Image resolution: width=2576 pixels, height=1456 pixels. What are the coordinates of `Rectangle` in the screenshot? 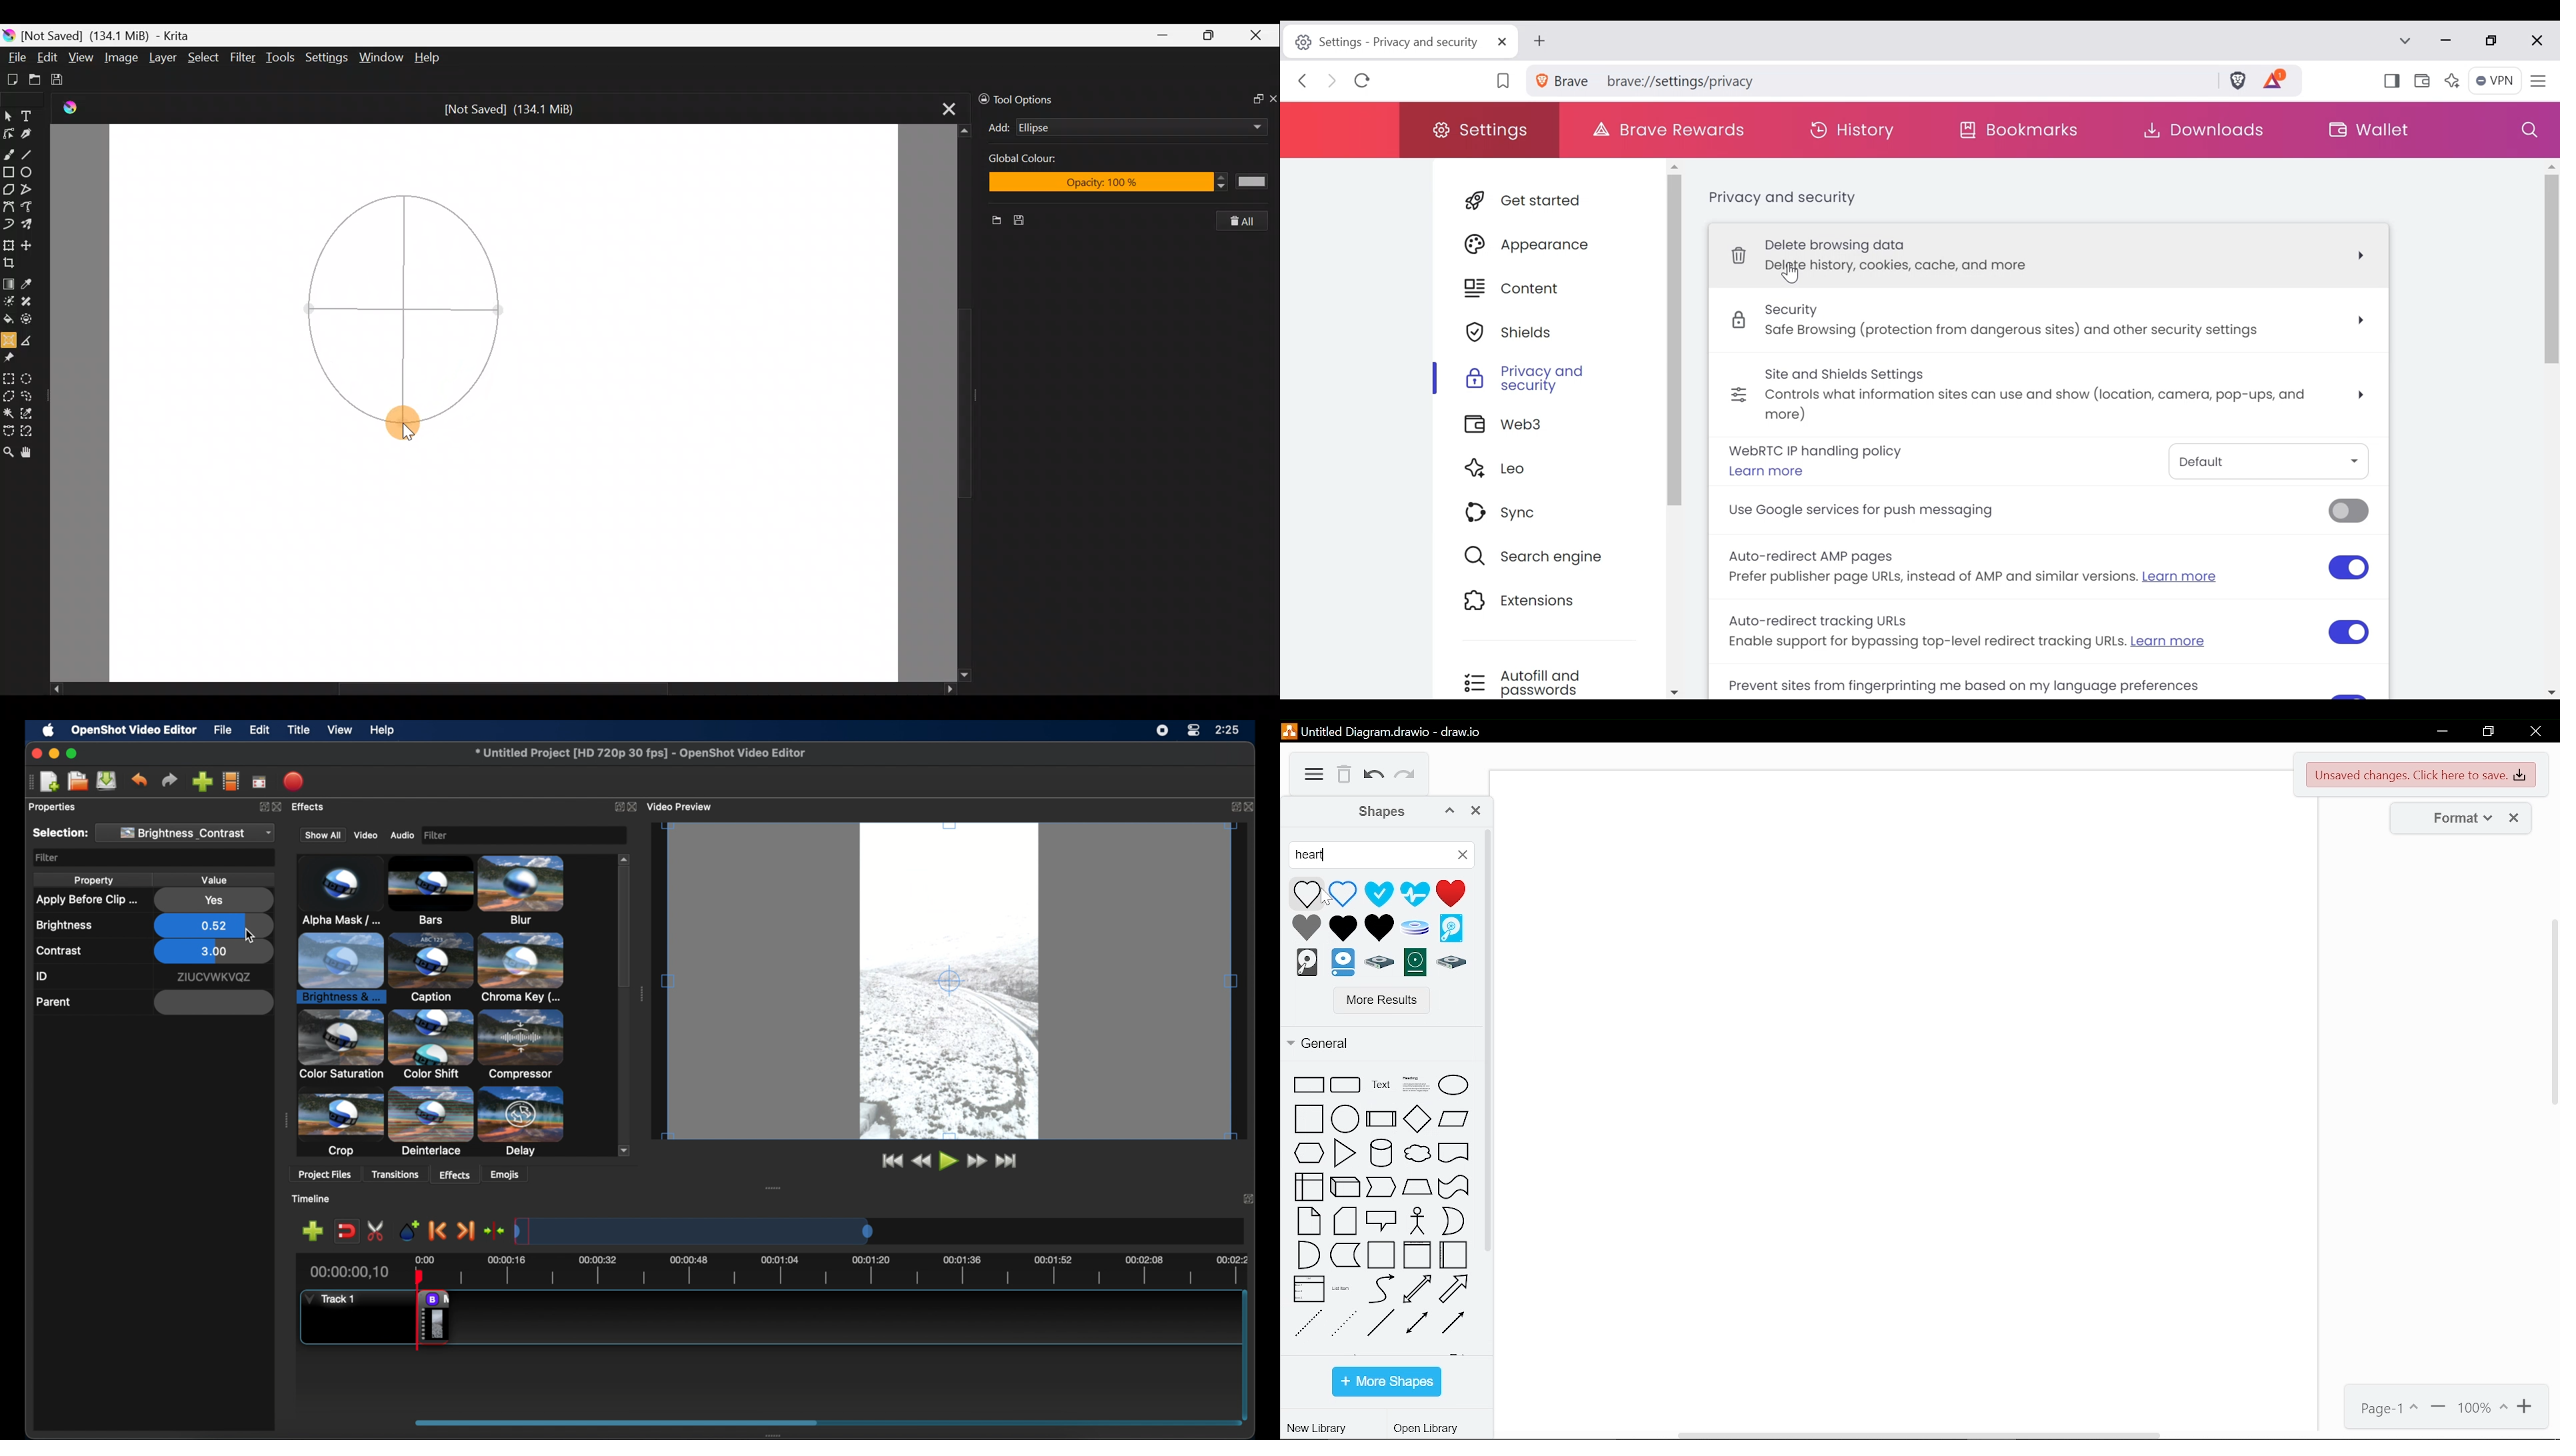 It's located at (8, 172).